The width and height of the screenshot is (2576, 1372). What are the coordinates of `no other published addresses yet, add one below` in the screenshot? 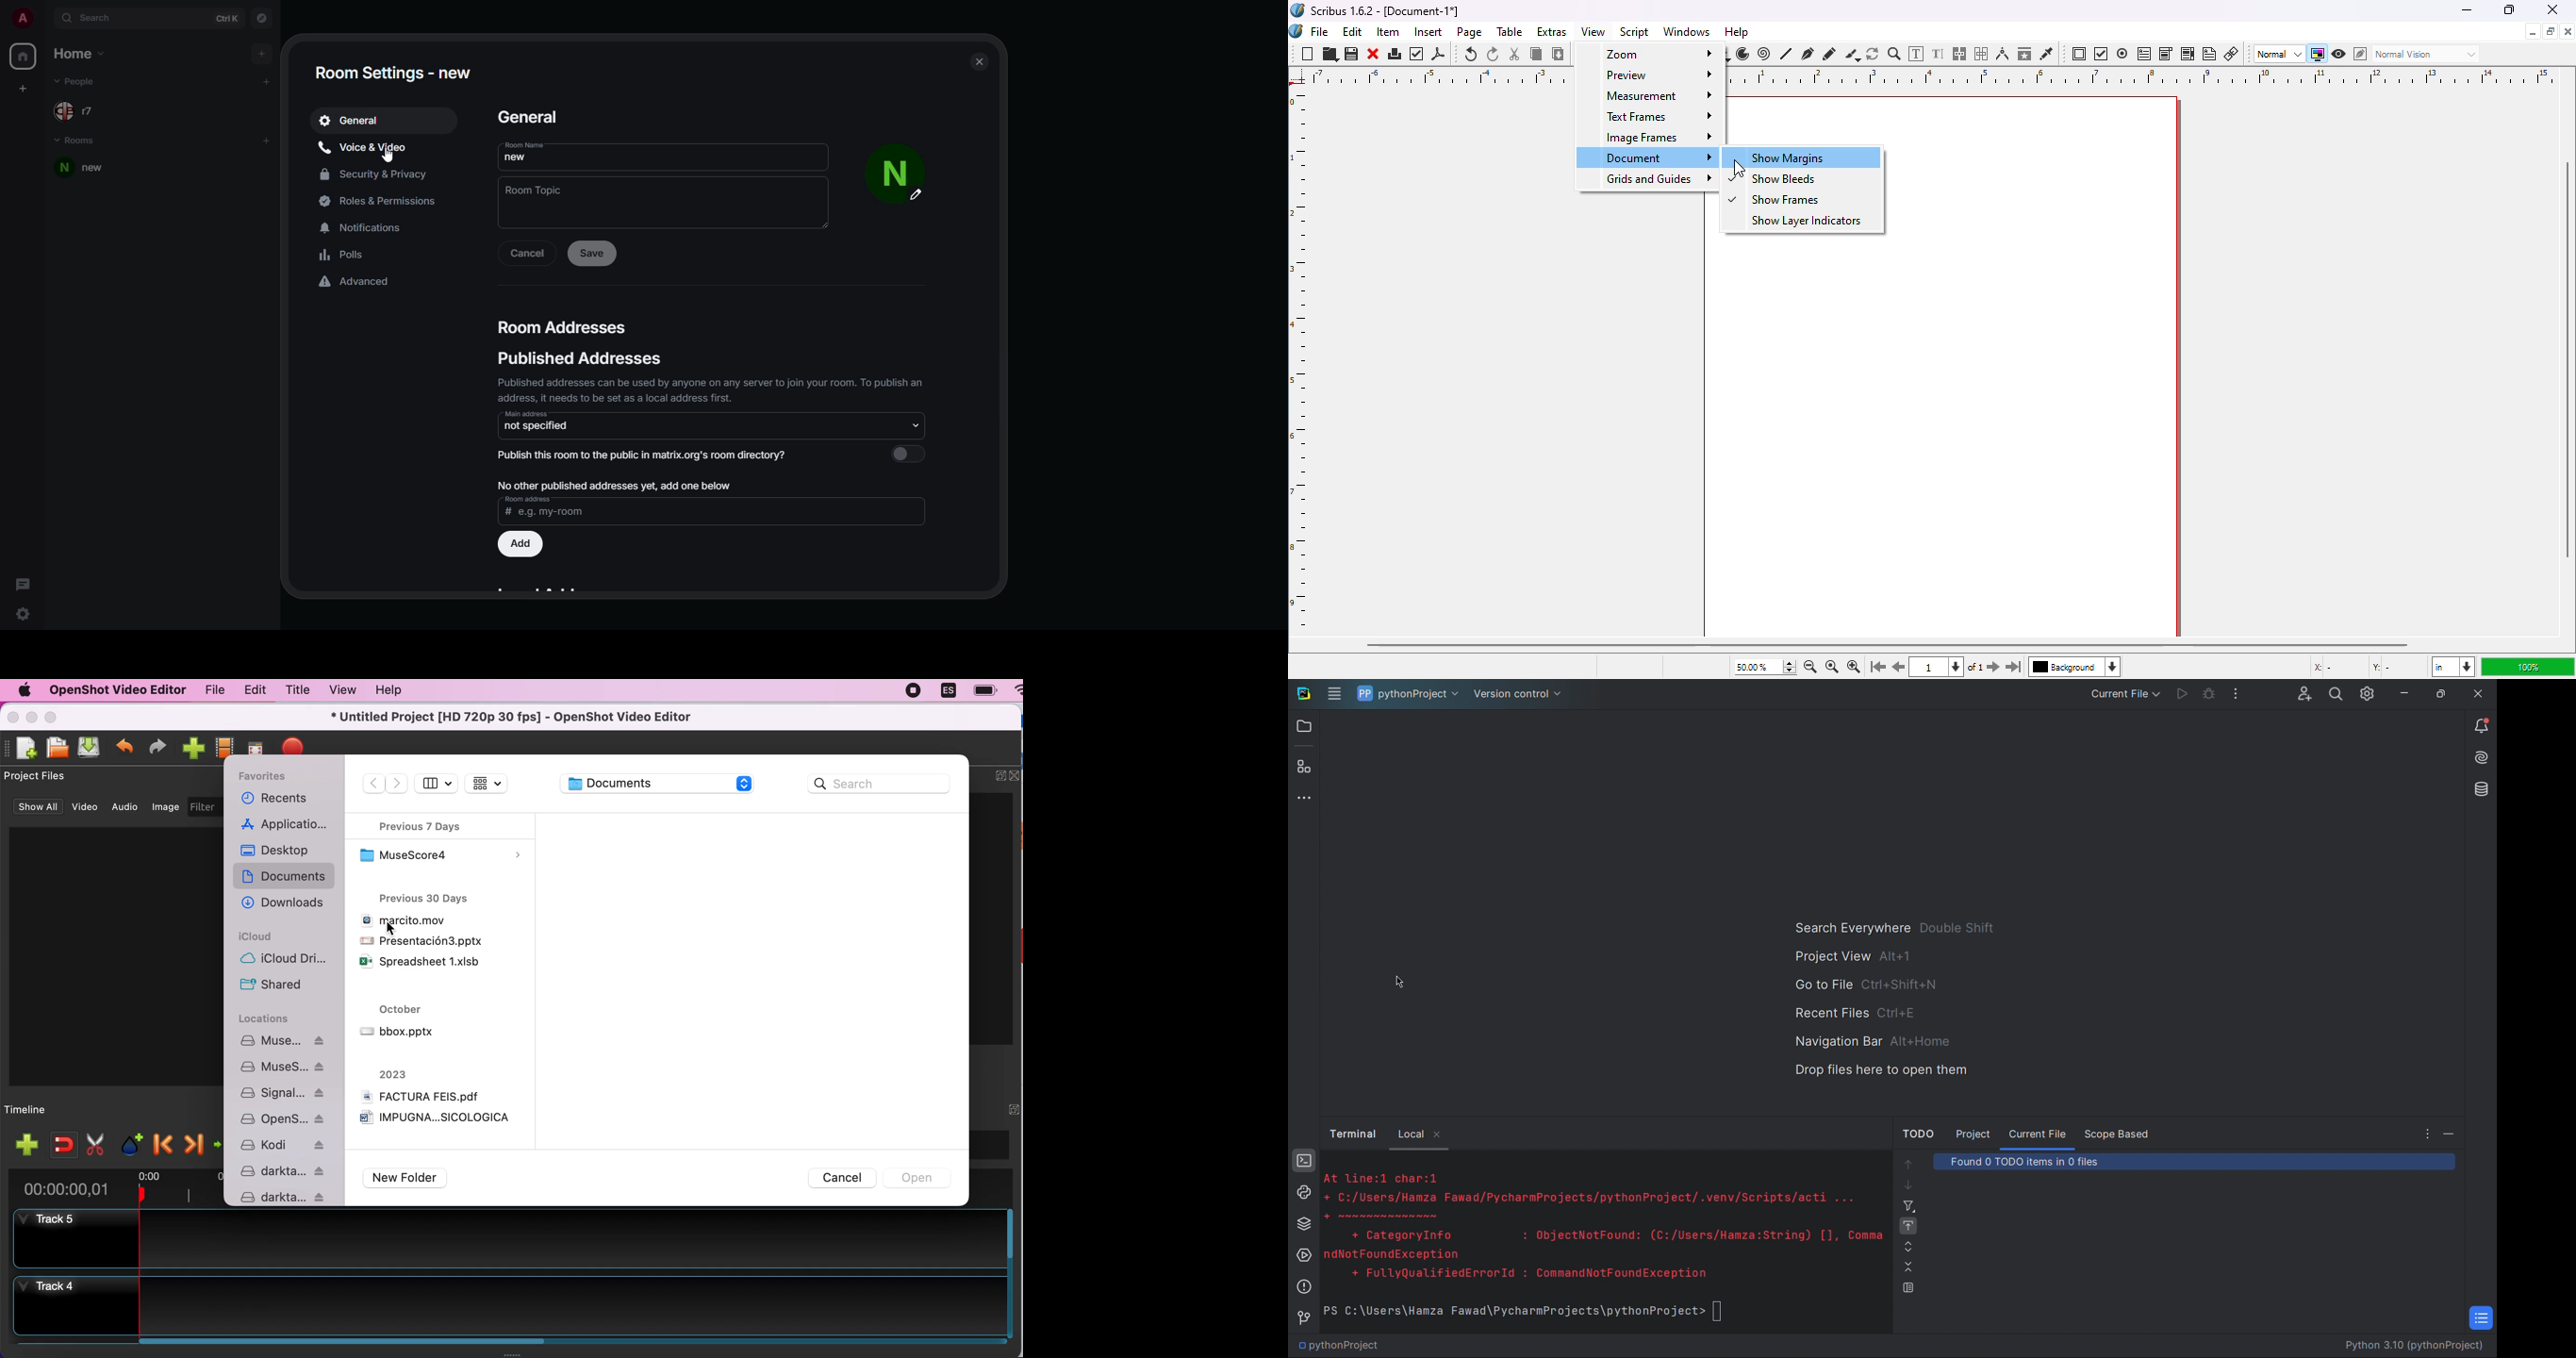 It's located at (616, 486).